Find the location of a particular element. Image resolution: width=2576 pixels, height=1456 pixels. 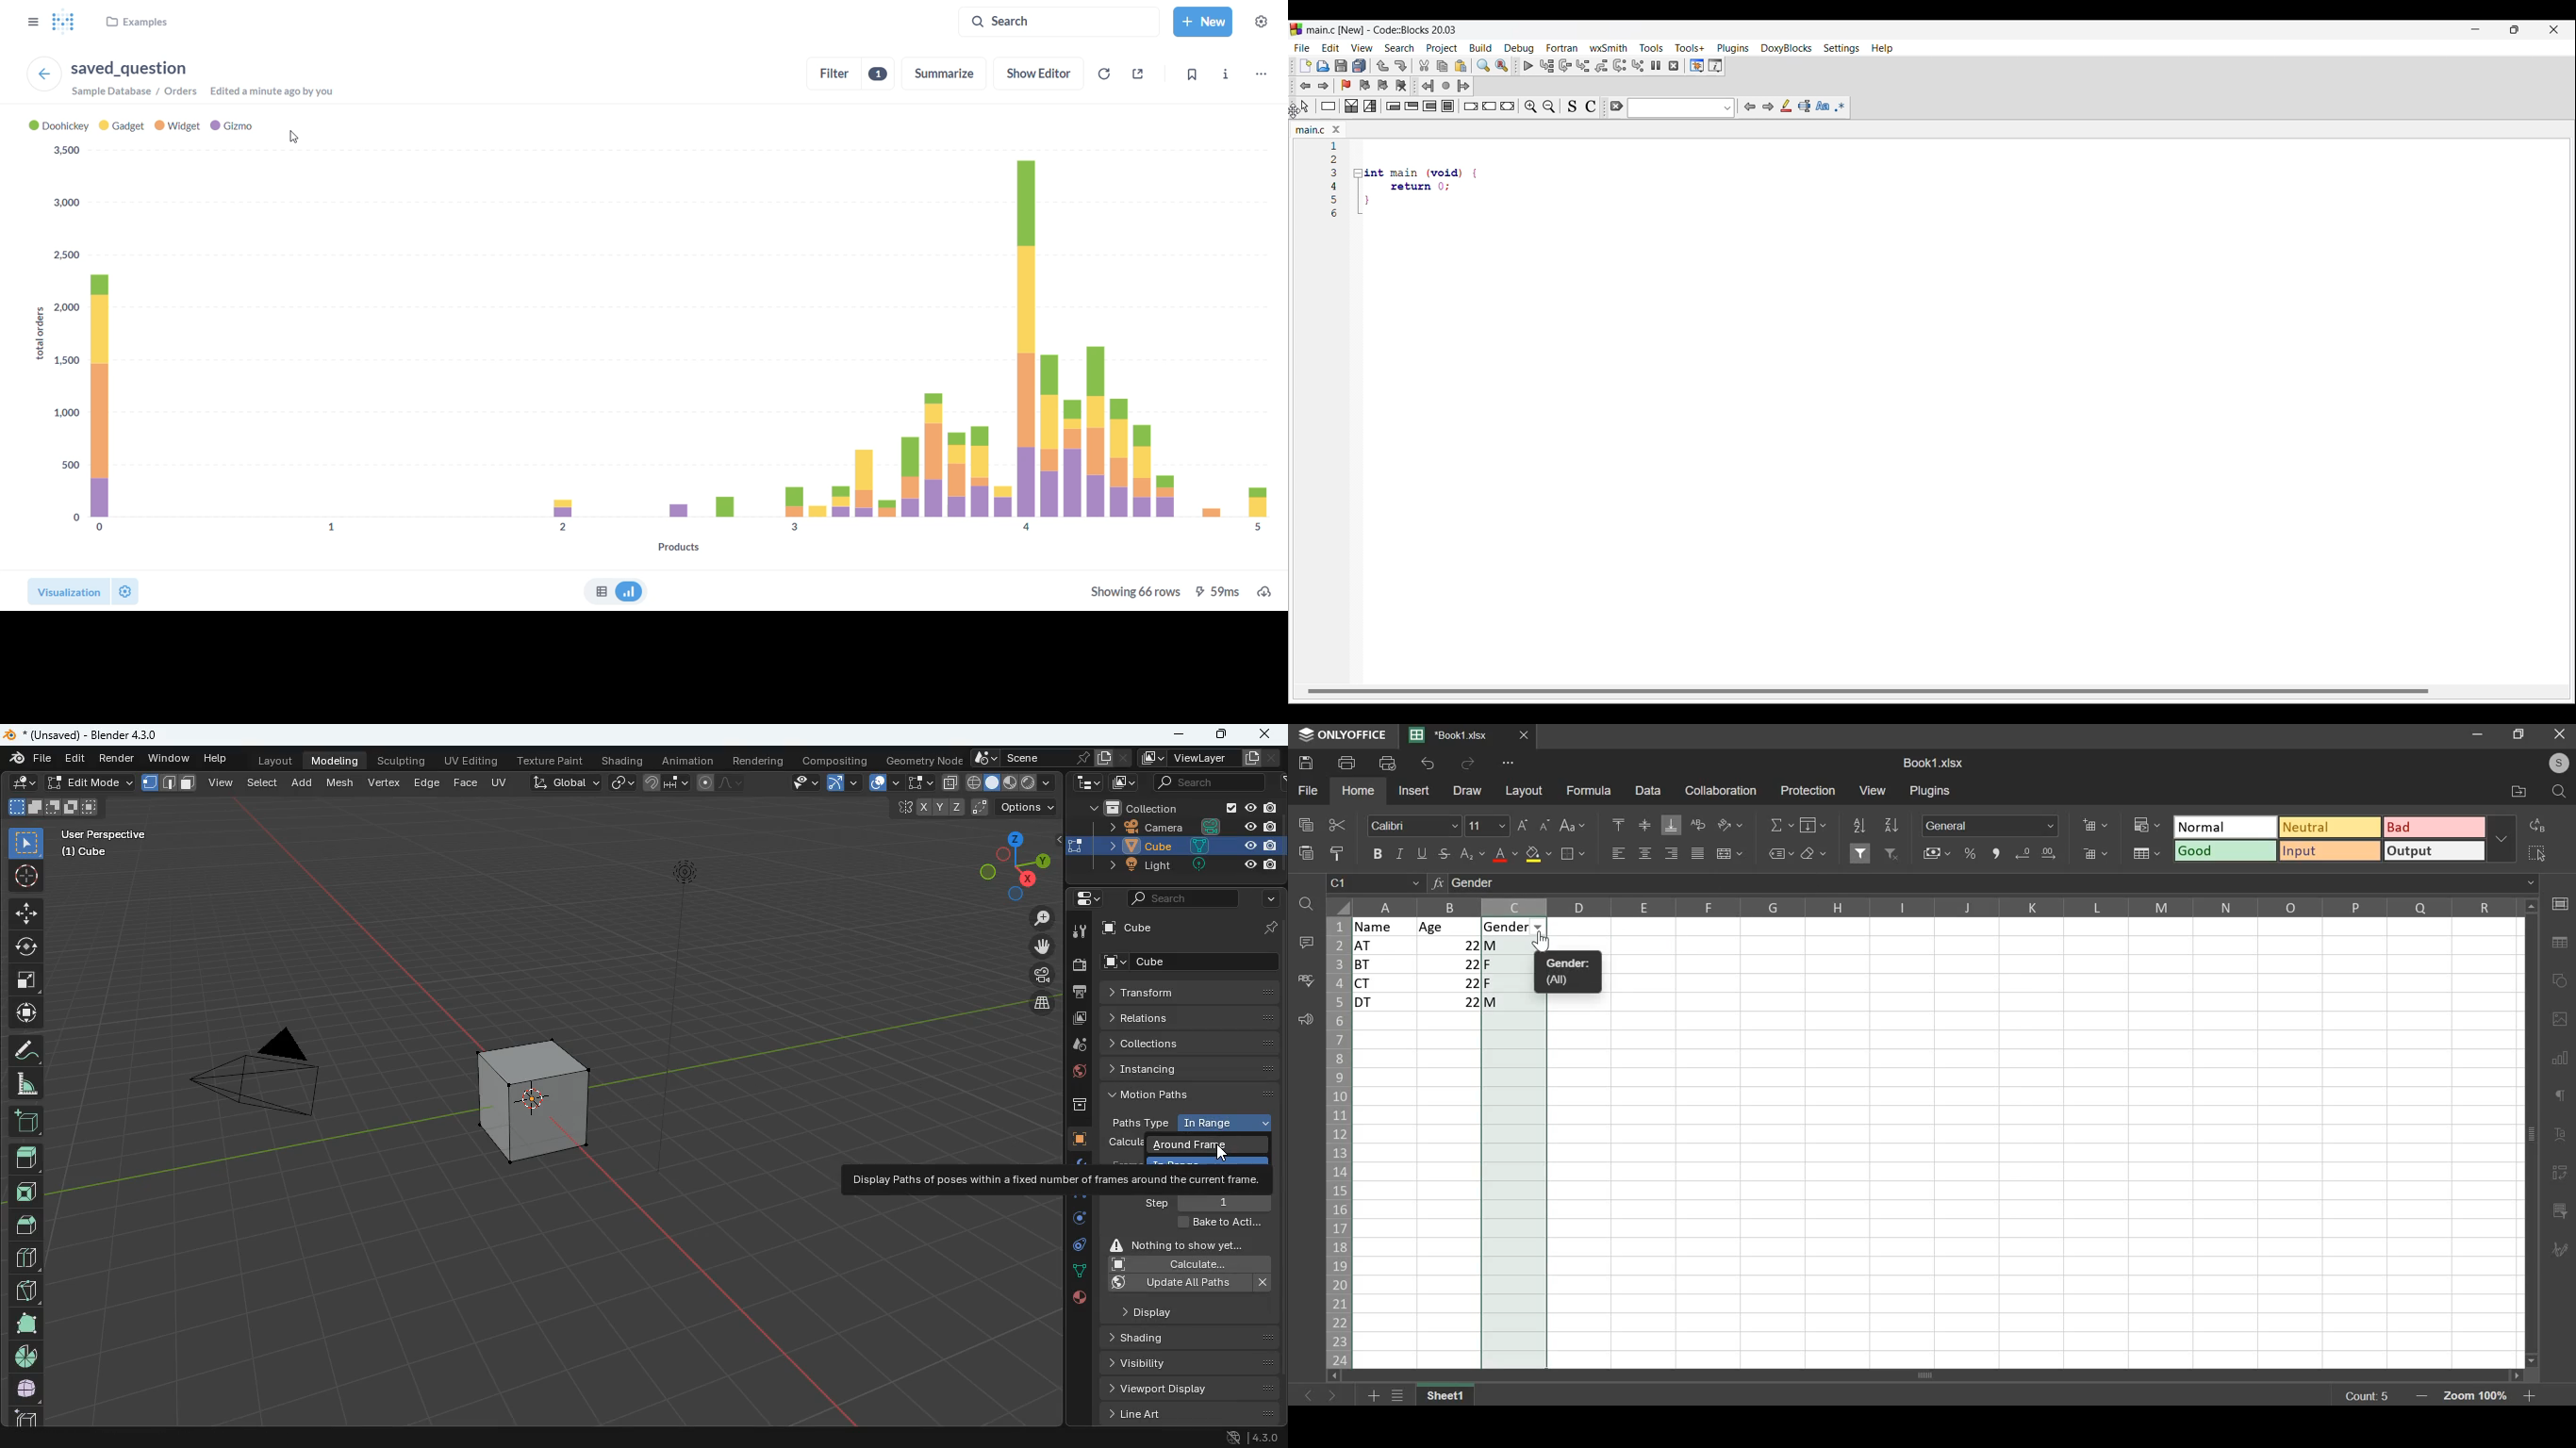

scene is located at coordinates (1046, 758).